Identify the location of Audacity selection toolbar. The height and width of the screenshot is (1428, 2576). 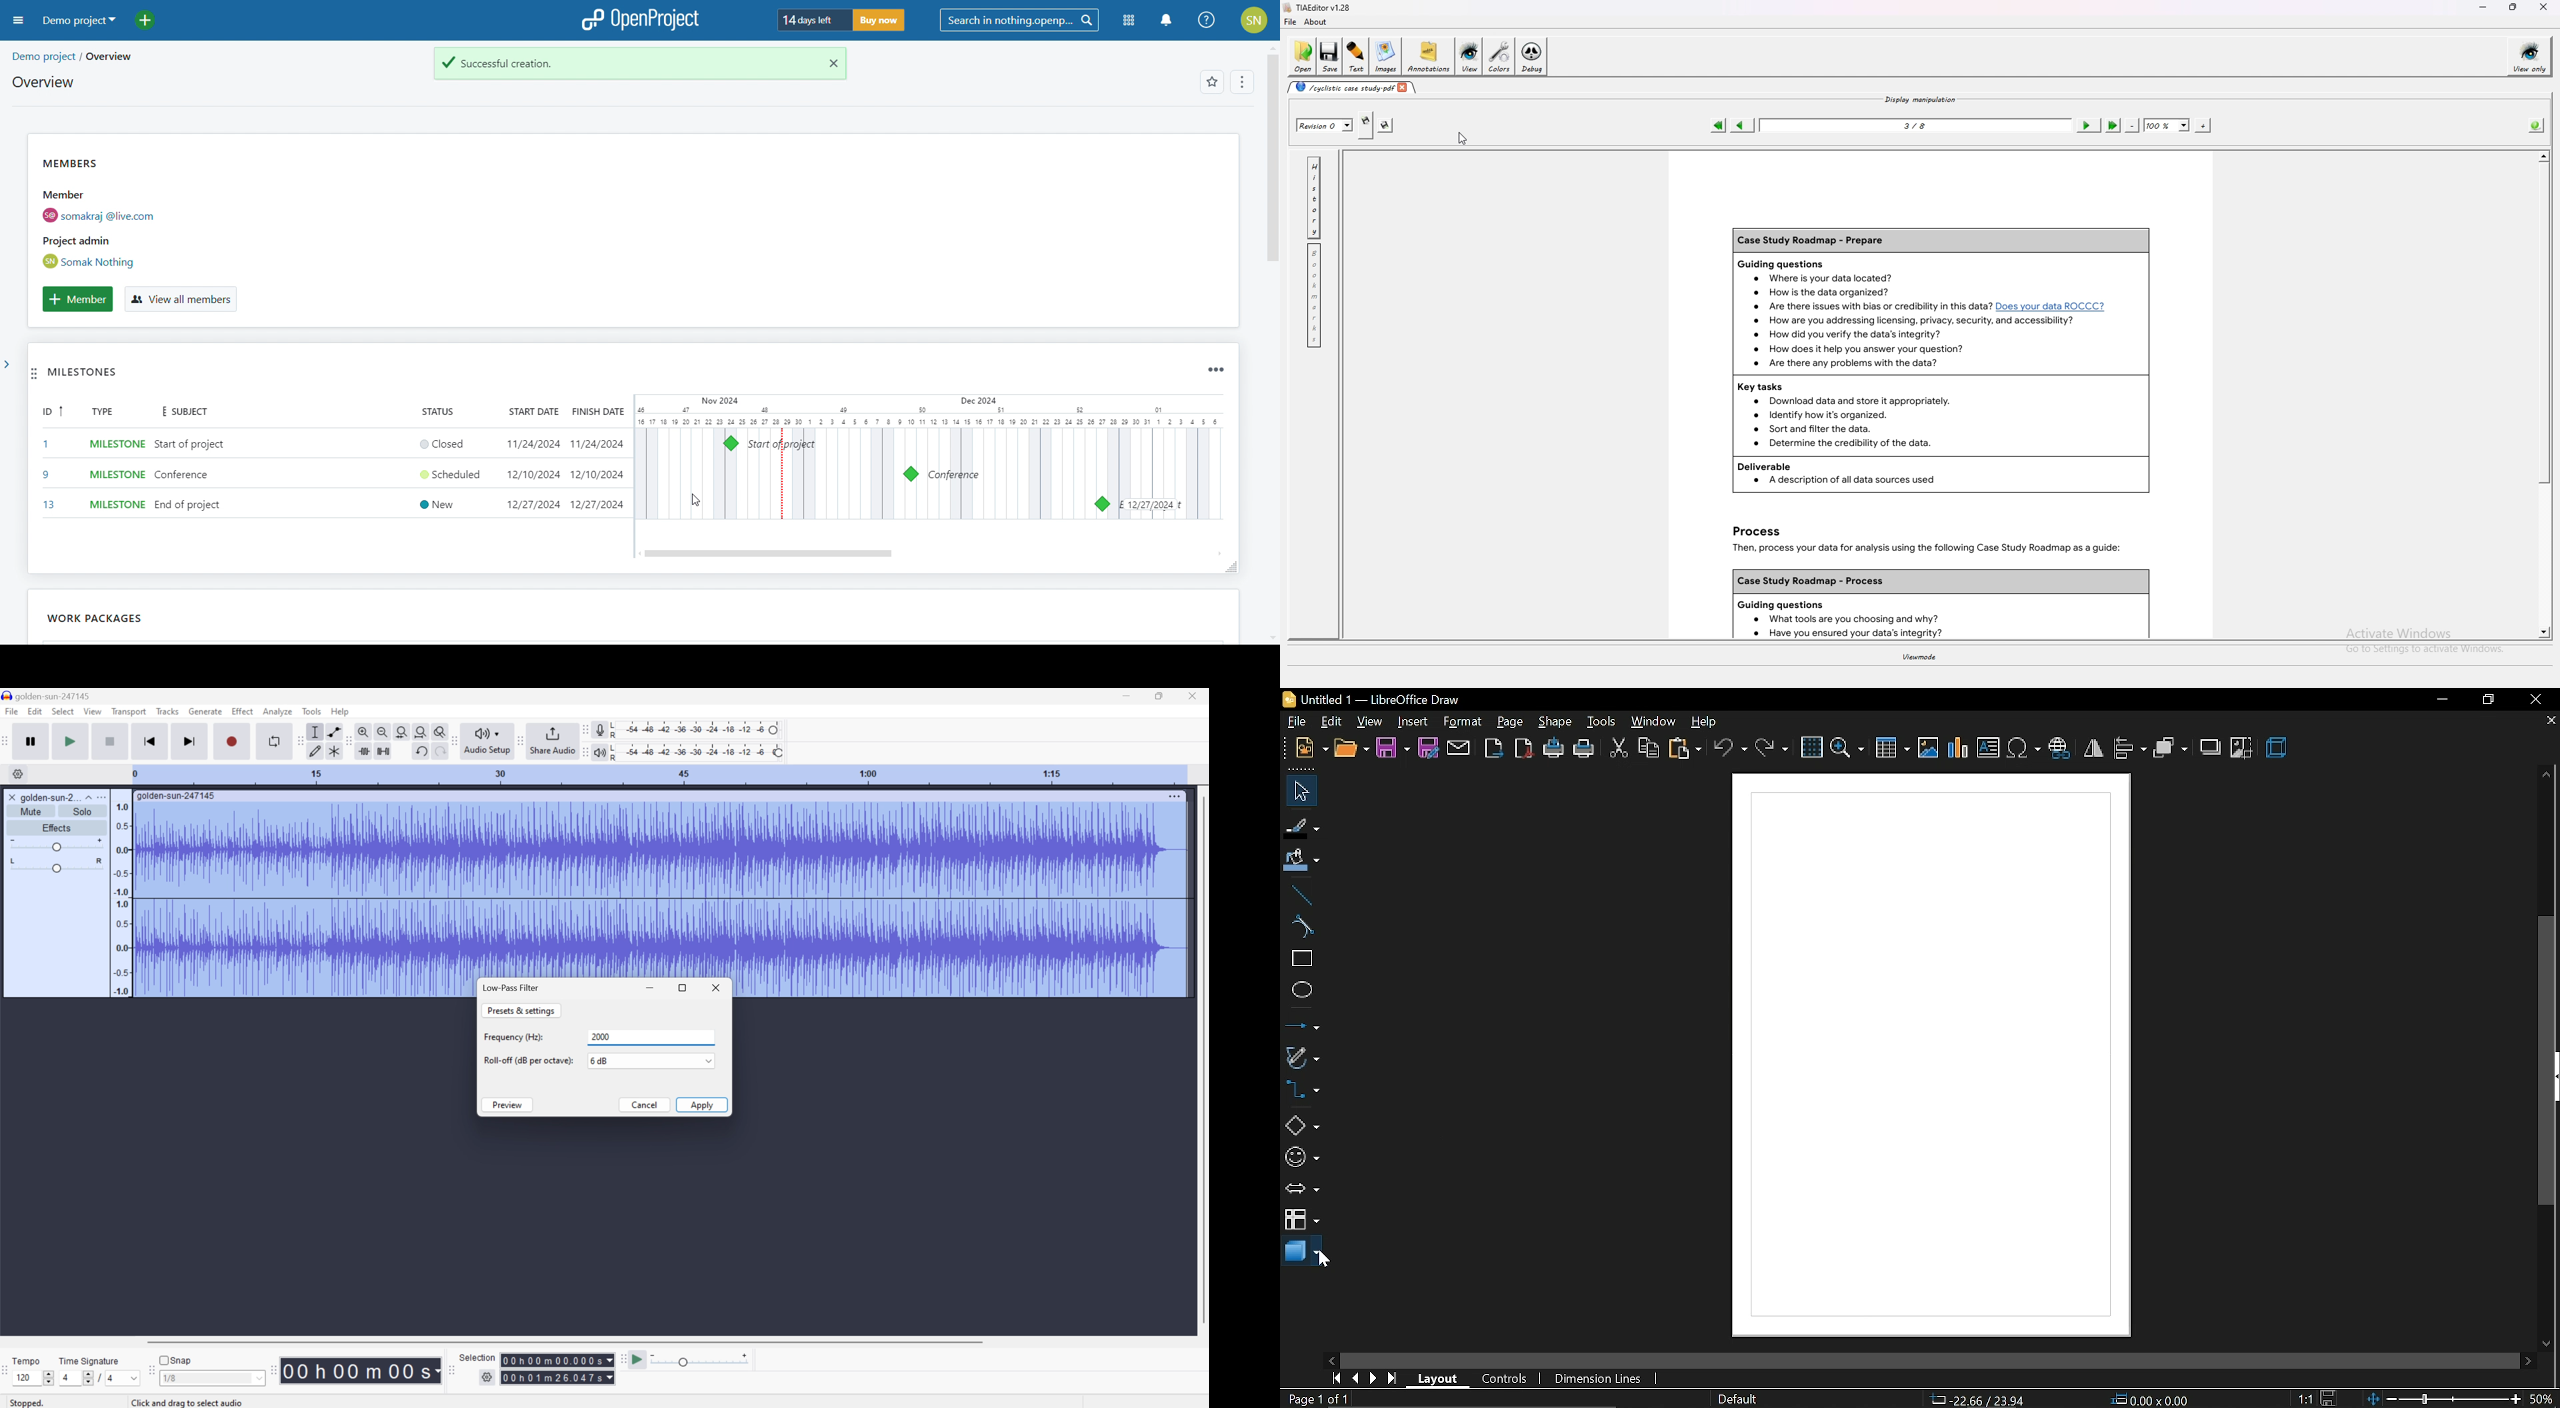
(450, 1368).